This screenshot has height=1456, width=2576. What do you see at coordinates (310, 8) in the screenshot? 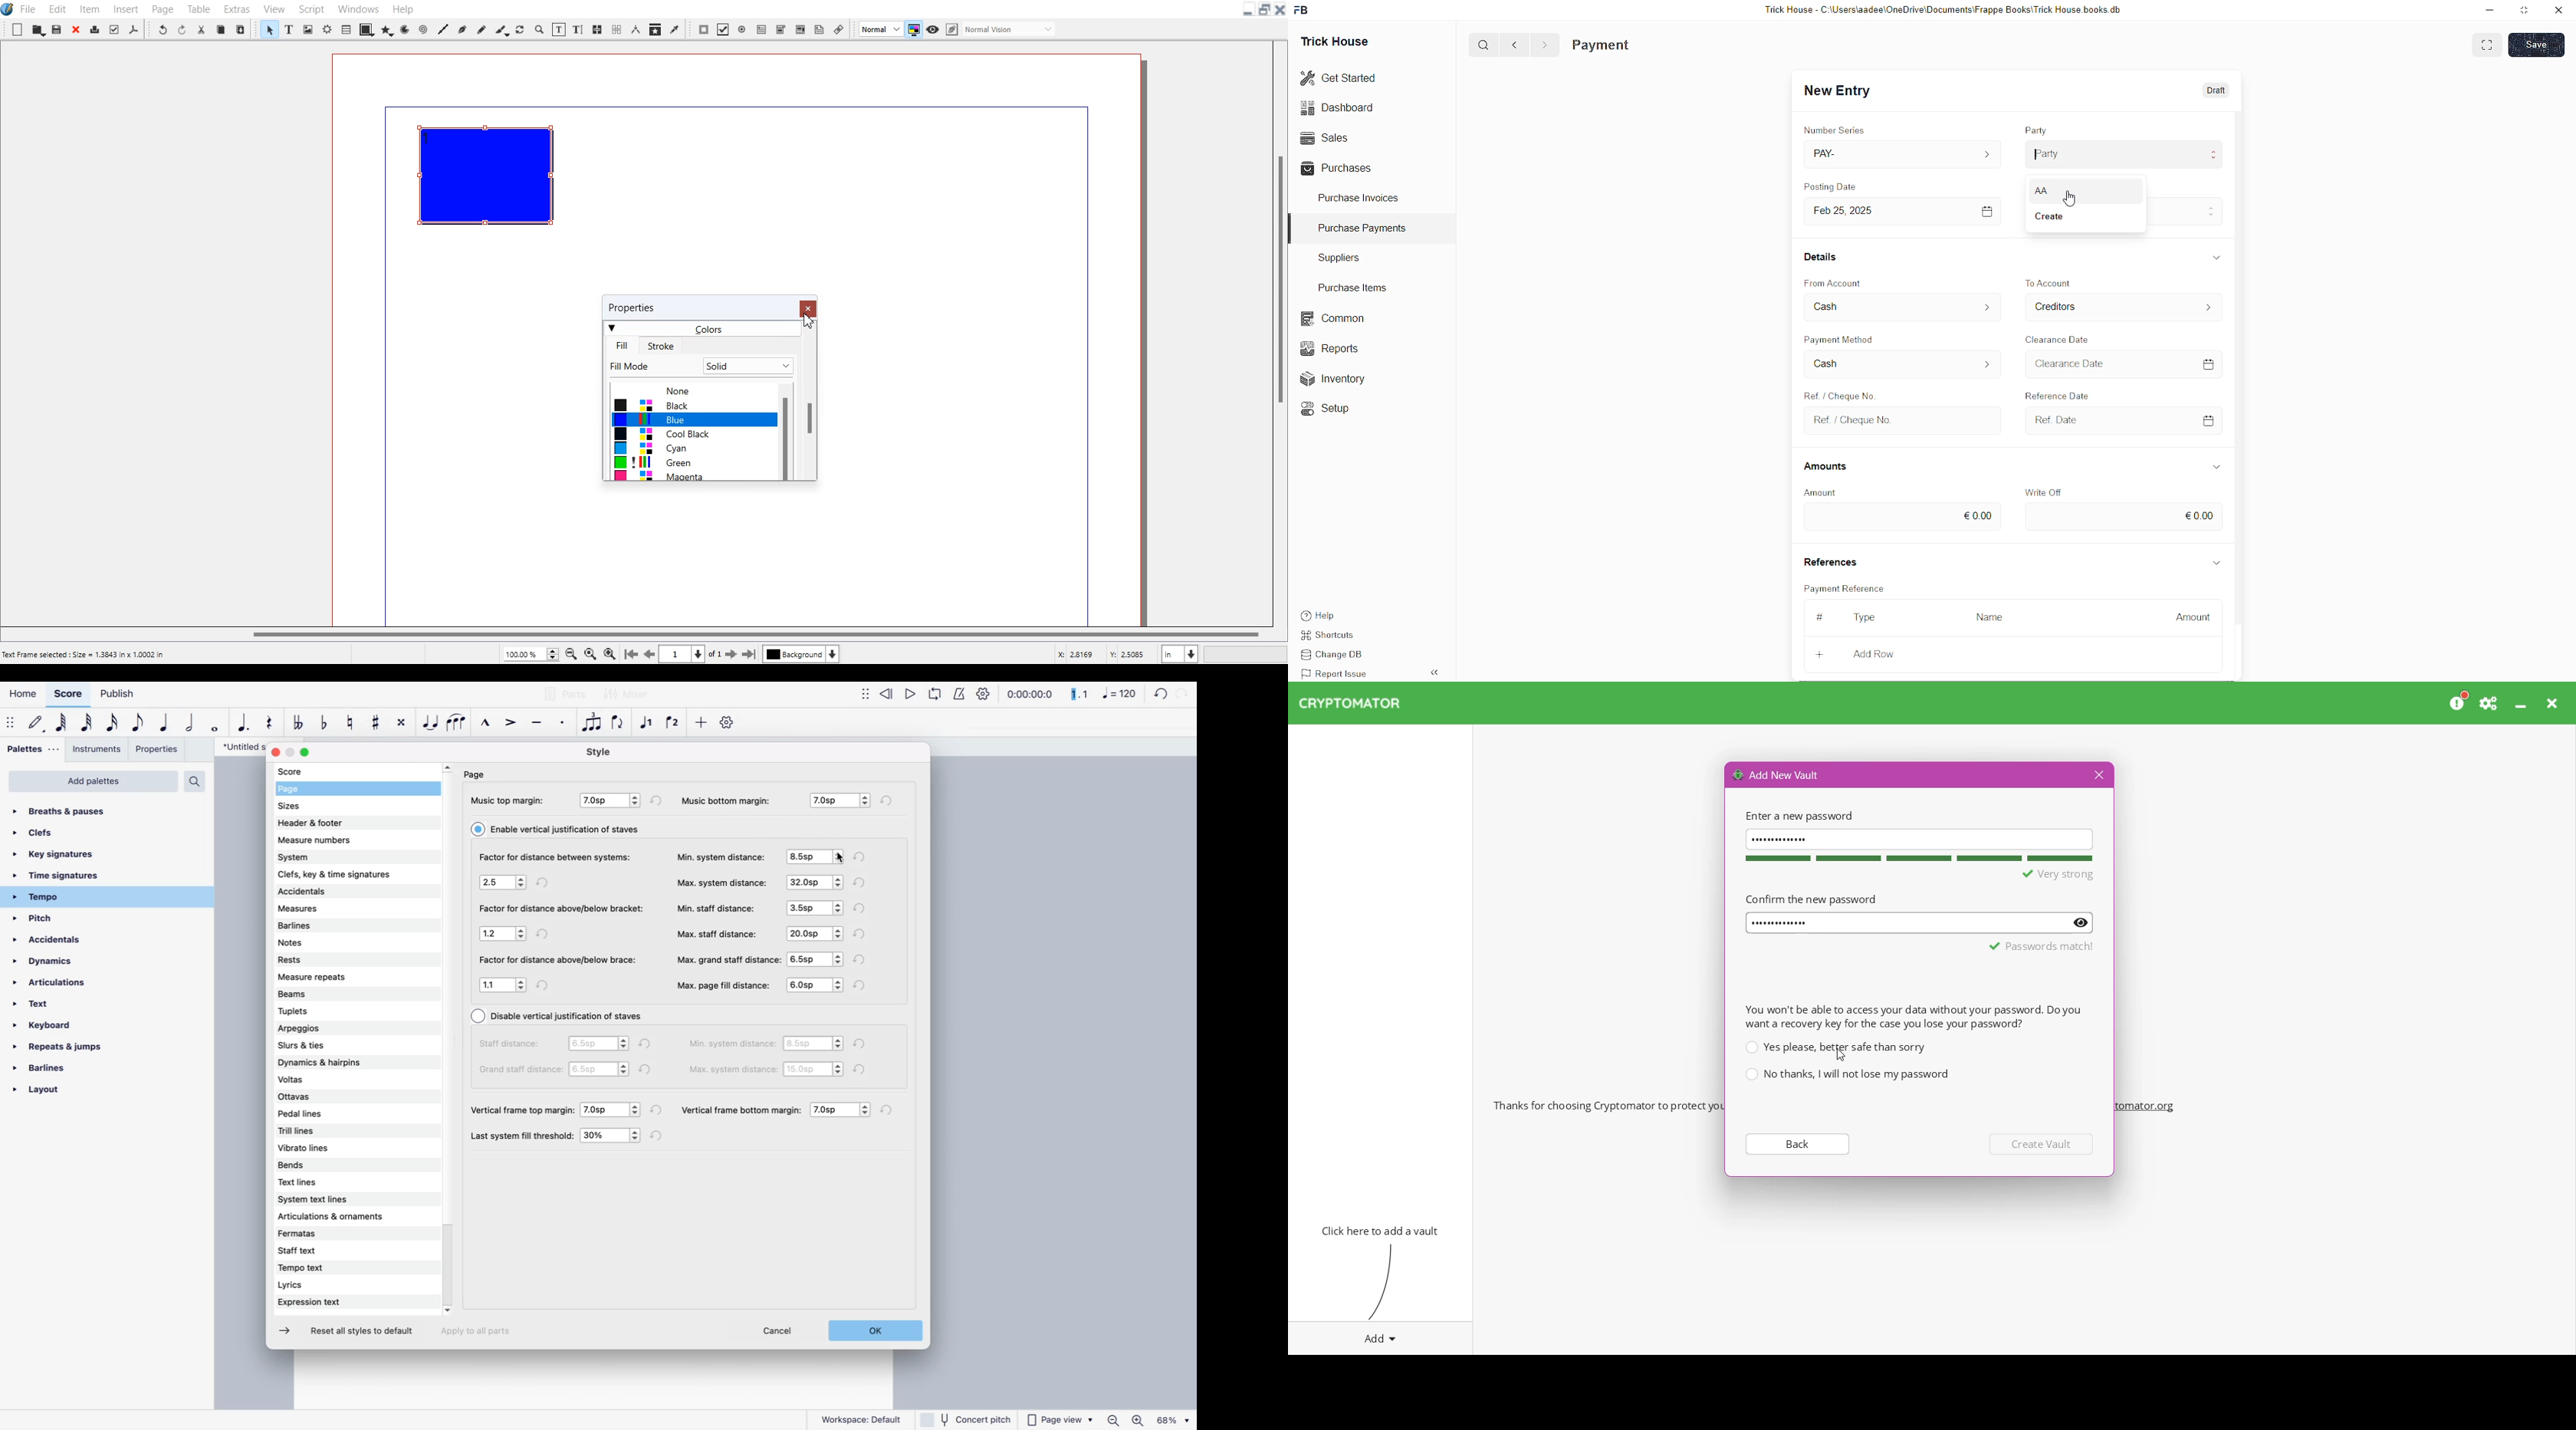
I see `Script` at bounding box center [310, 8].